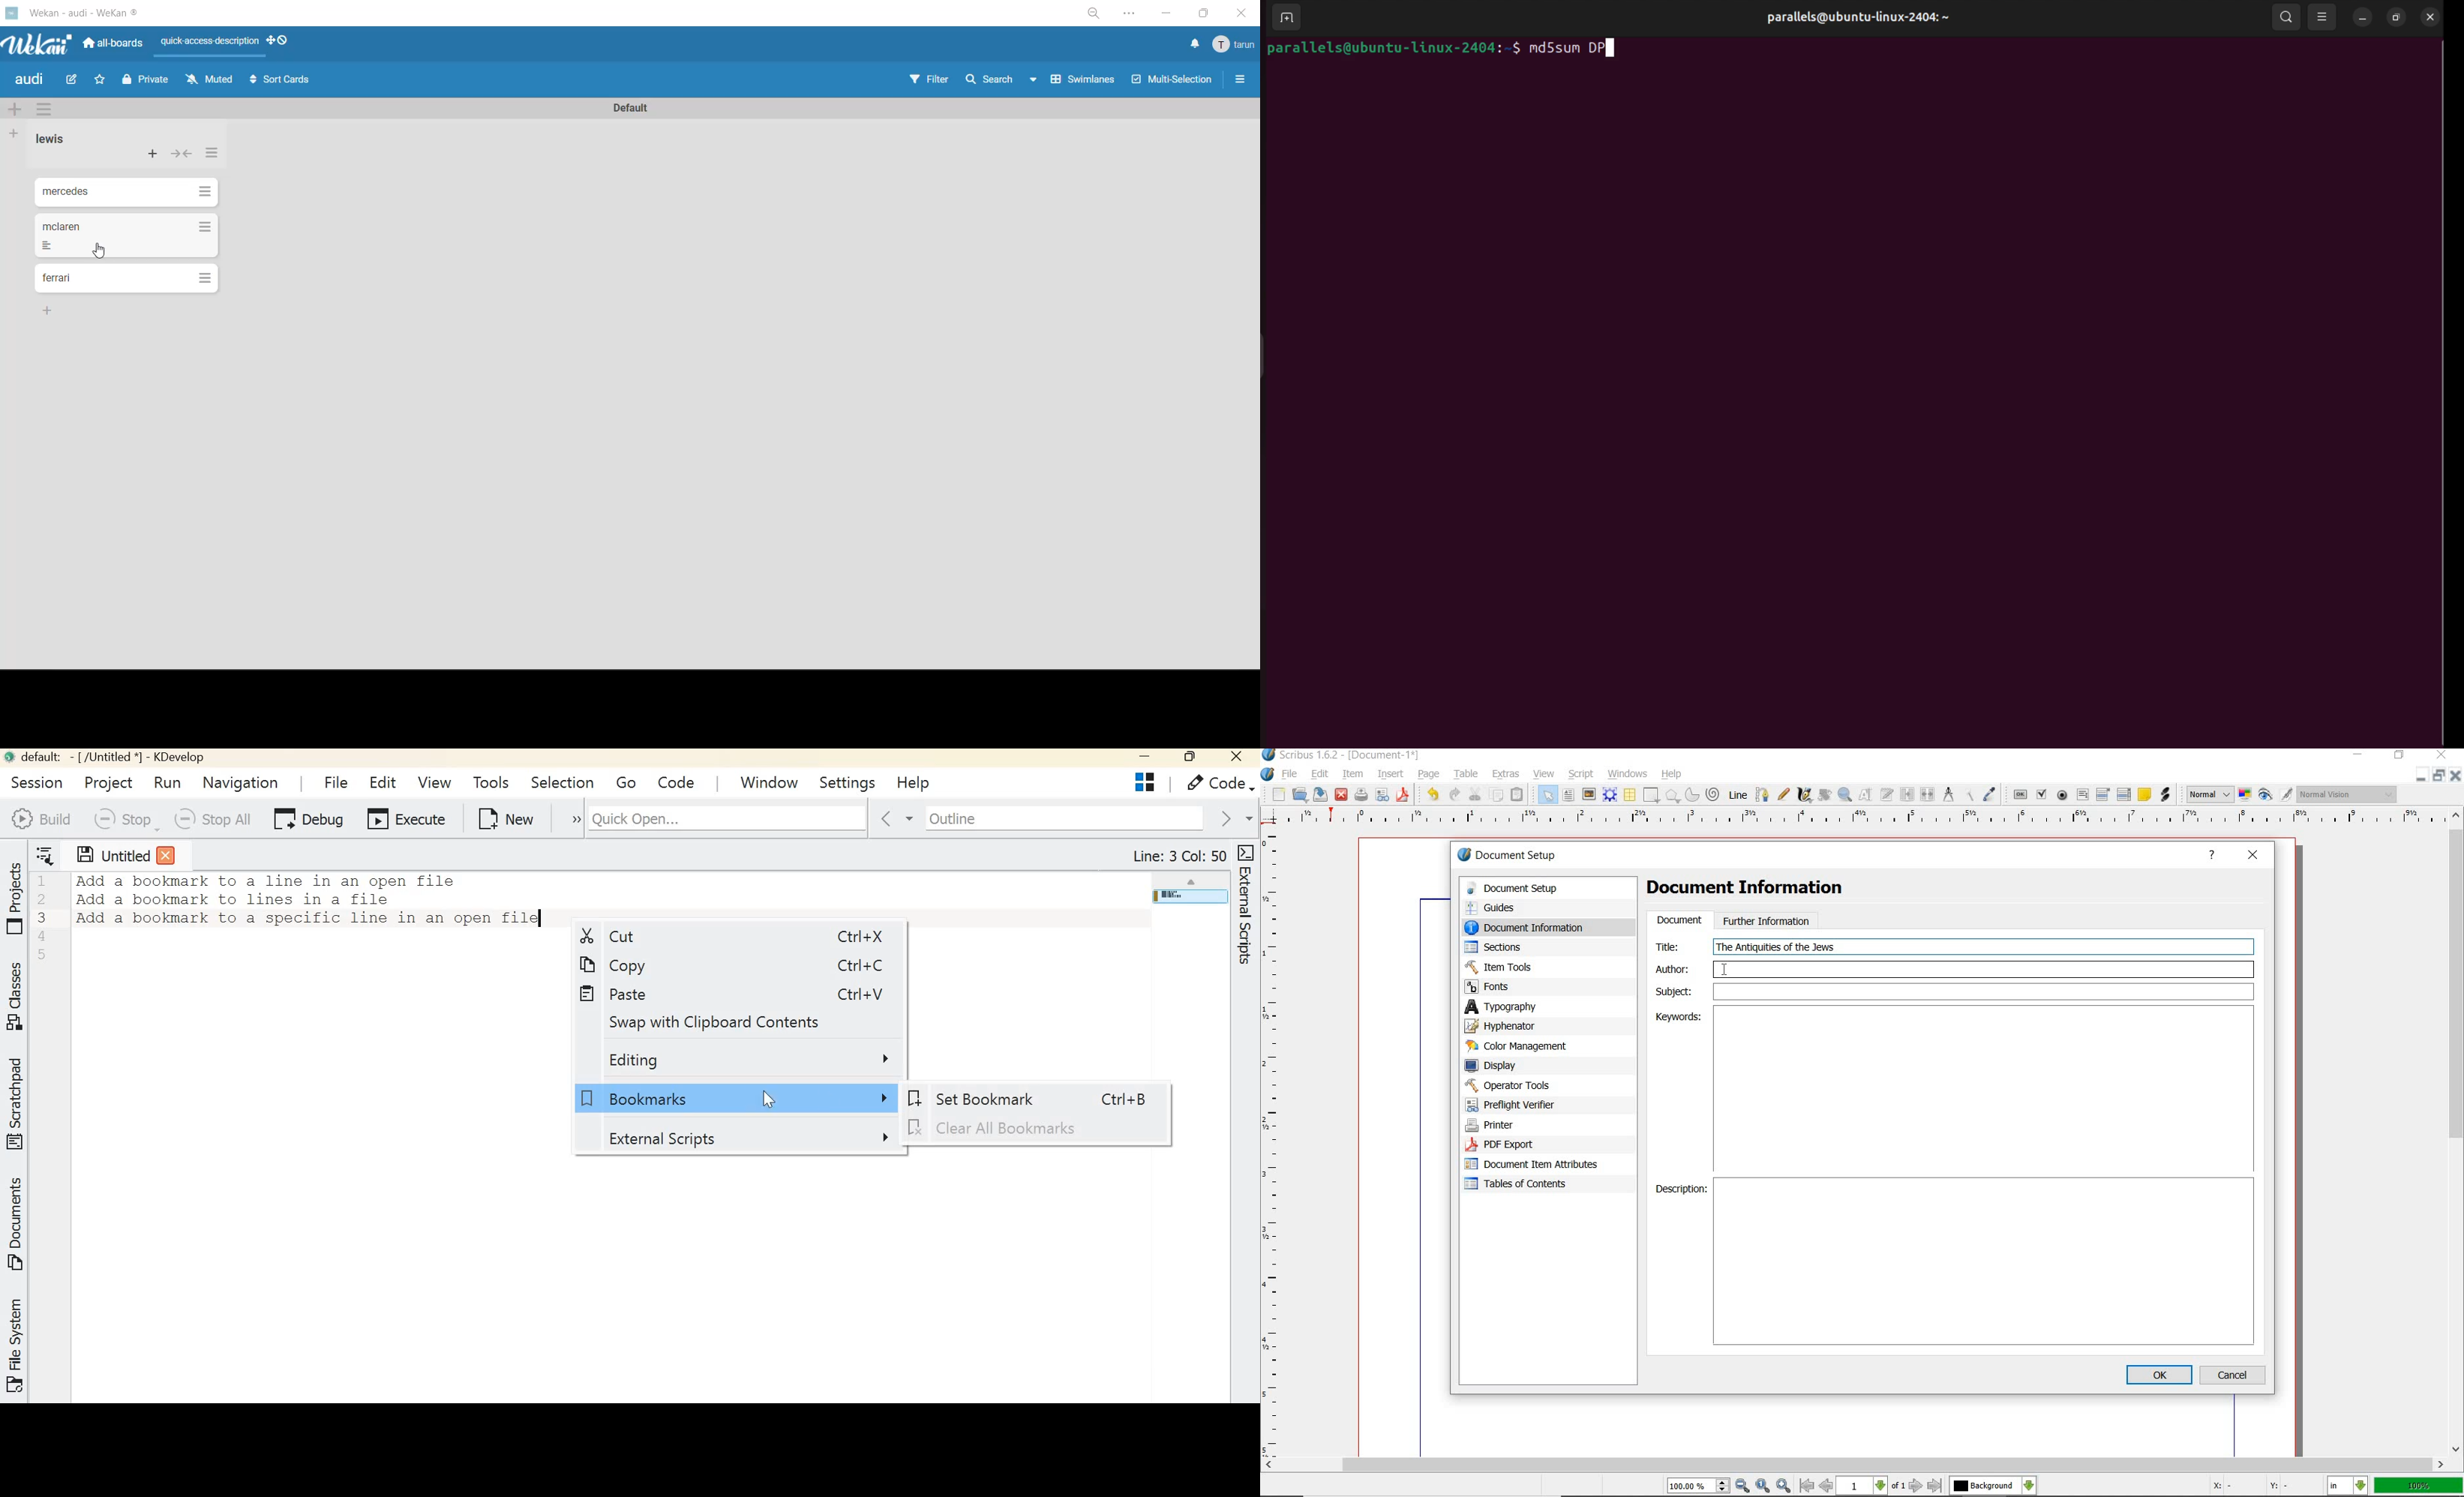 Image resolution: width=2464 pixels, height=1512 pixels. I want to click on copy, so click(1497, 794).